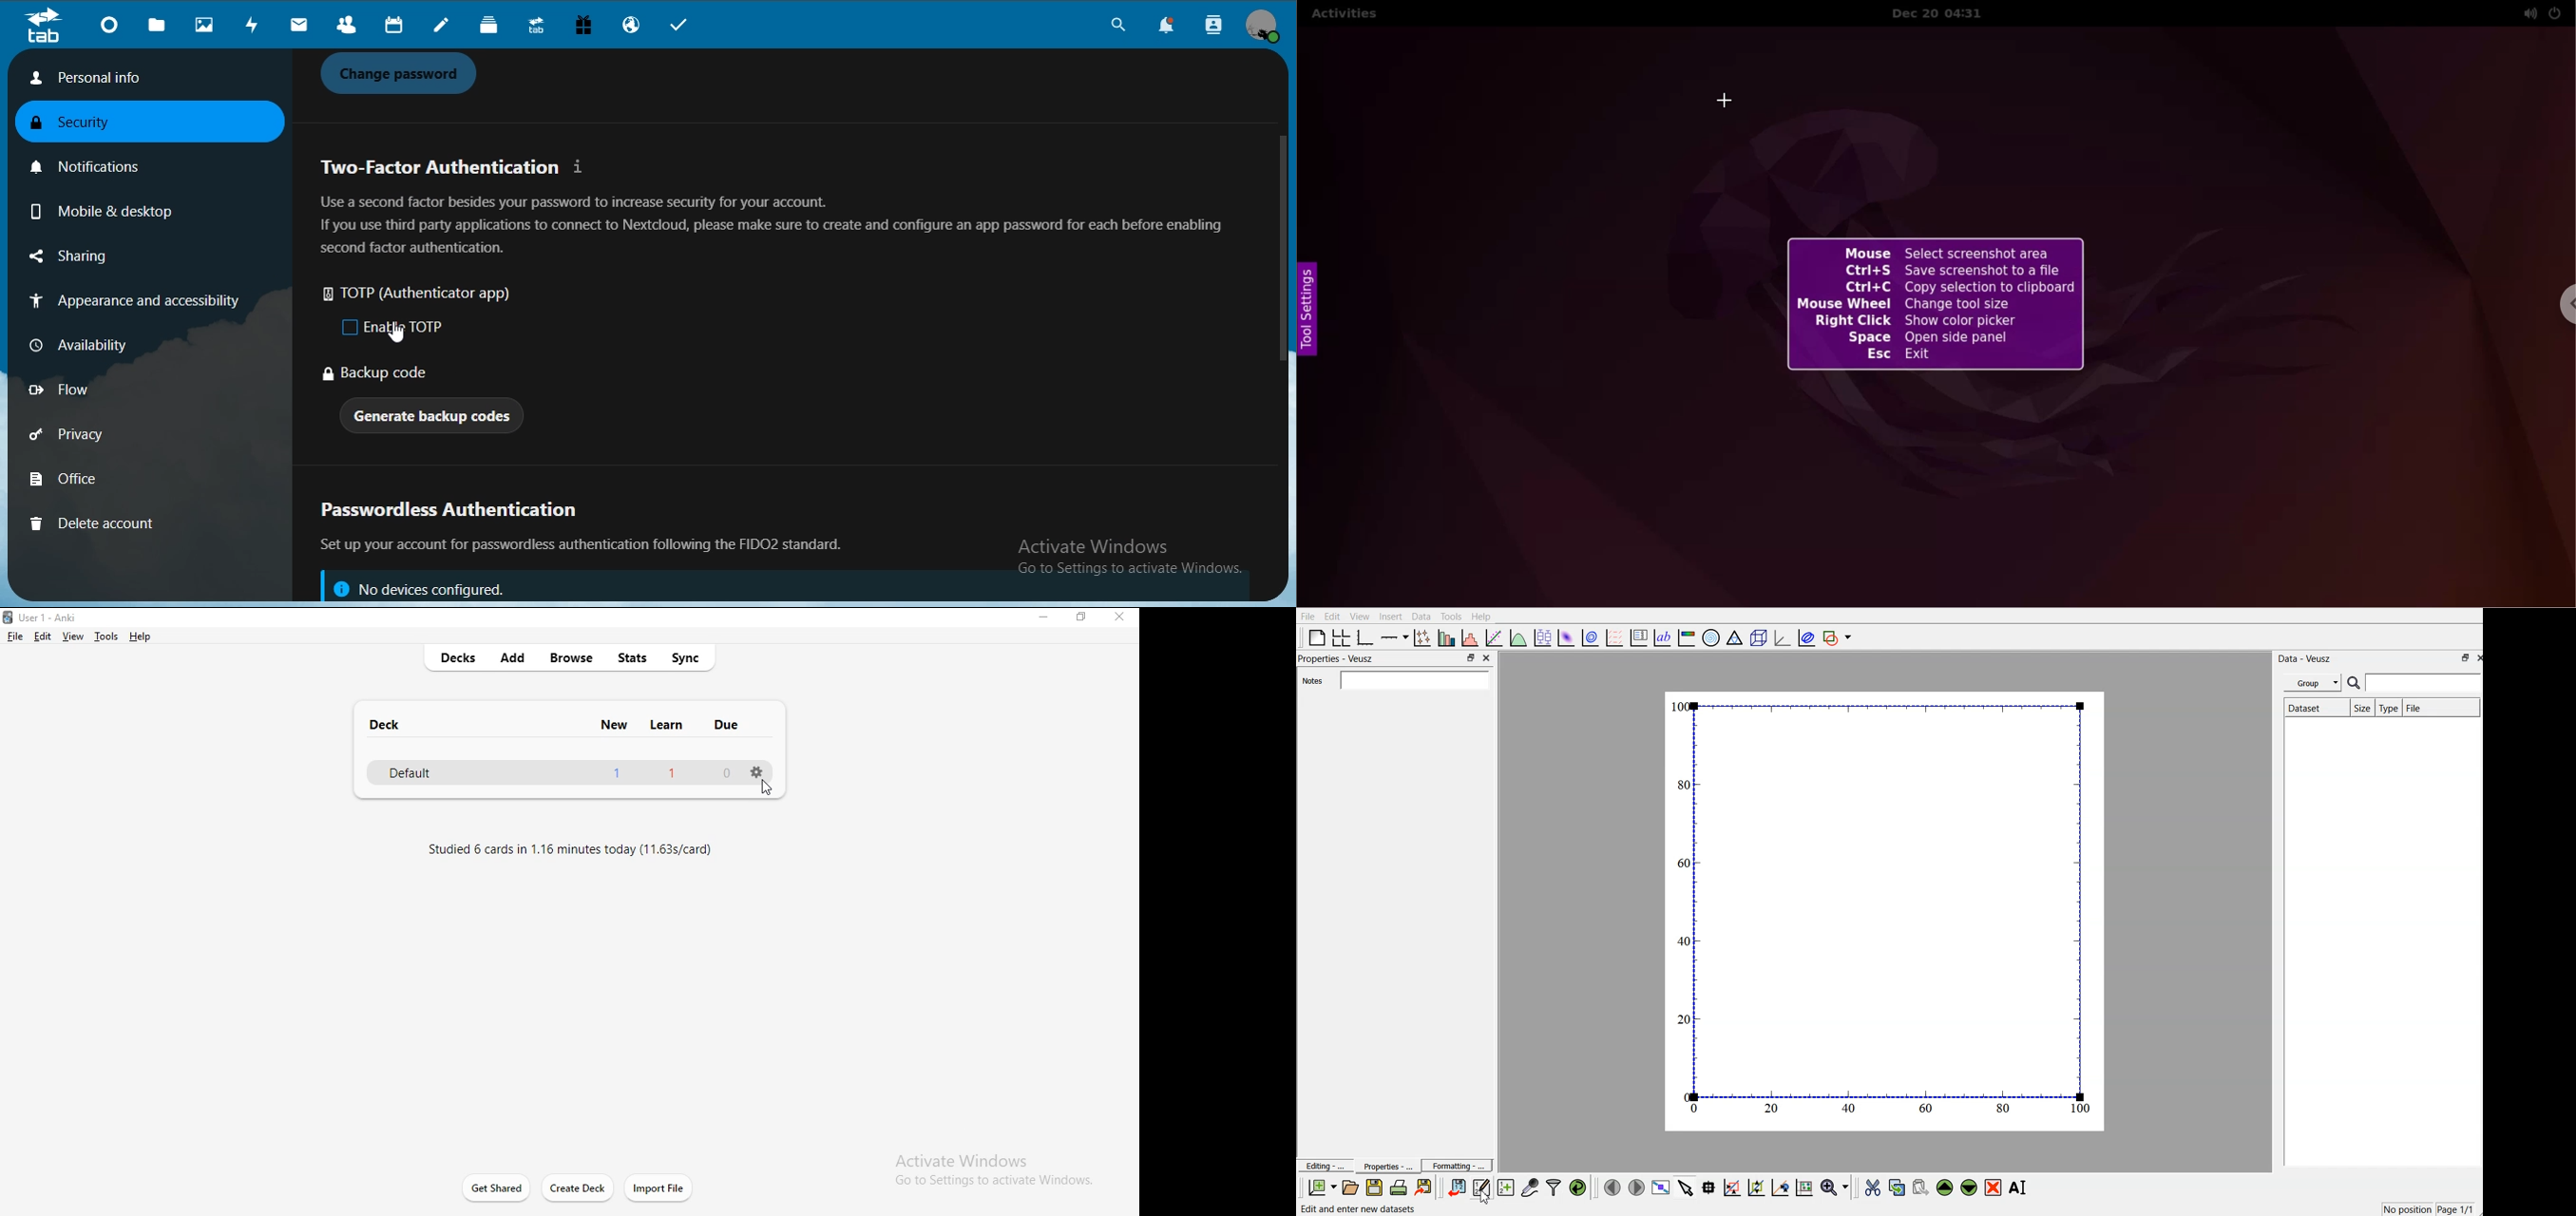 The width and height of the screenshot is (2576, 1232). I want to click on Set up your account for passwordless authentication following the FIDO2 standard., so click(589, 545).